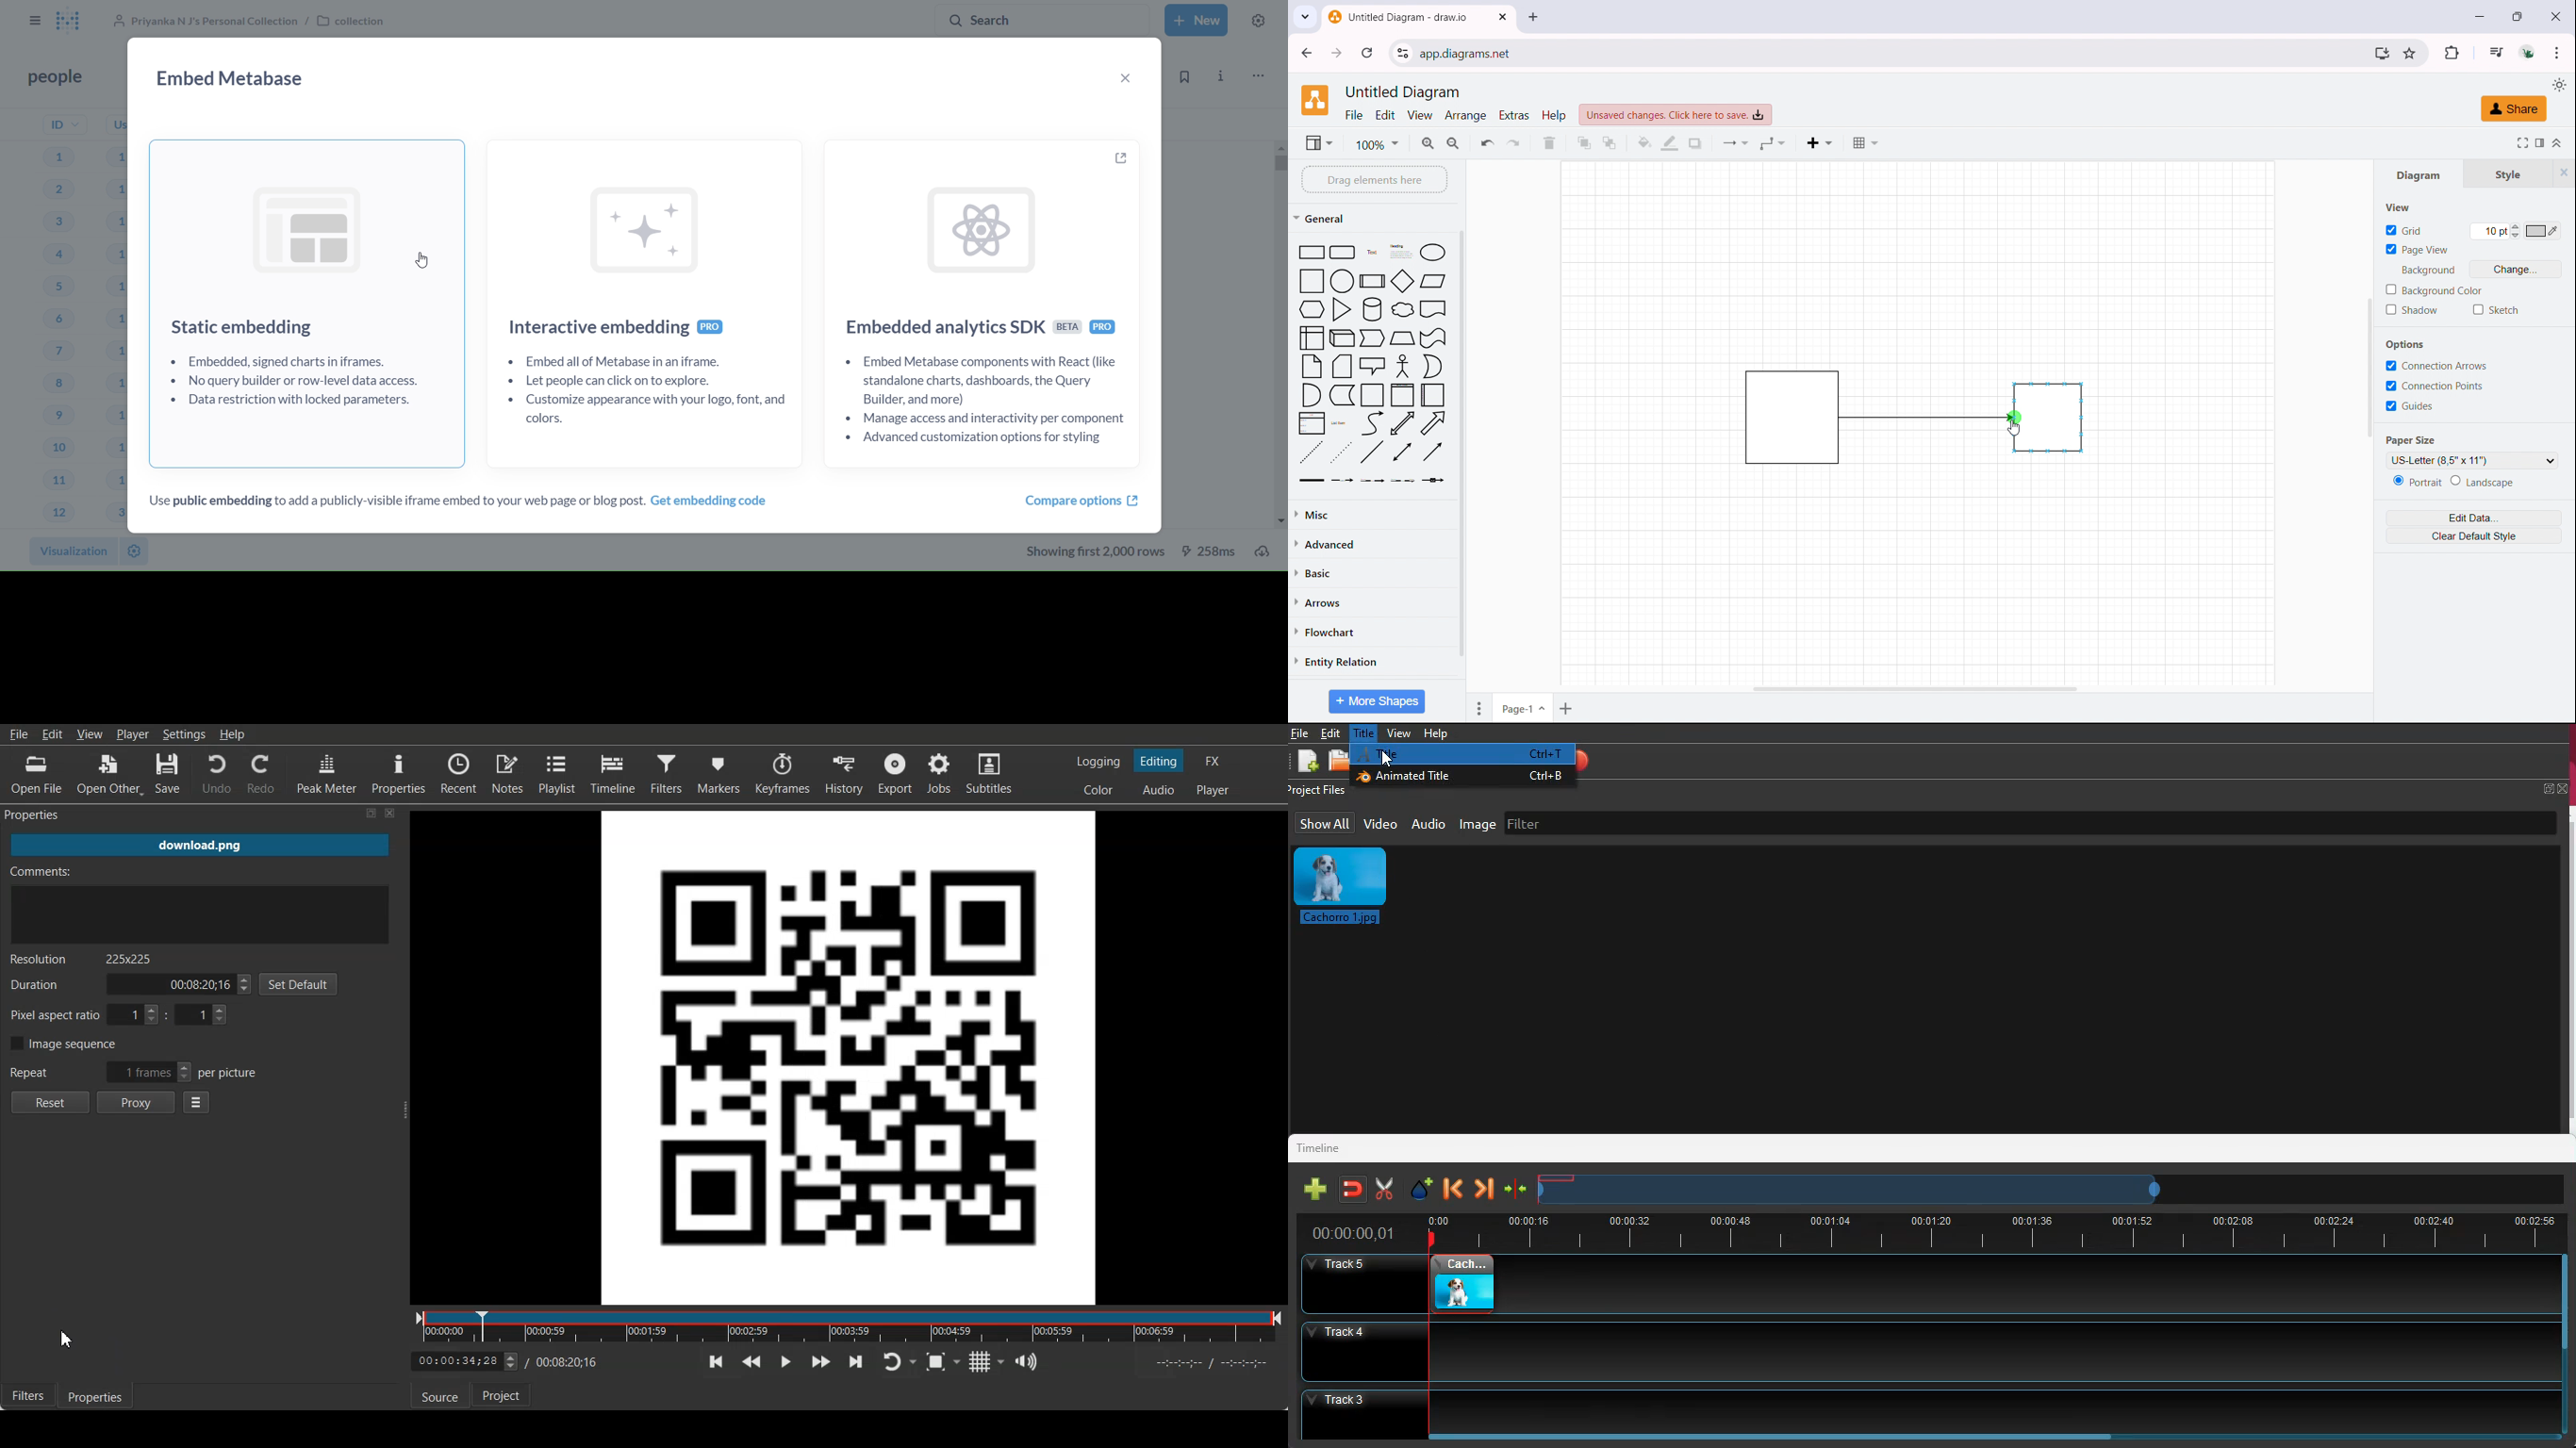  What do you see at coordinates (81, 959) in the screenshot?
I see `Text` at bounding box center [81, 959].